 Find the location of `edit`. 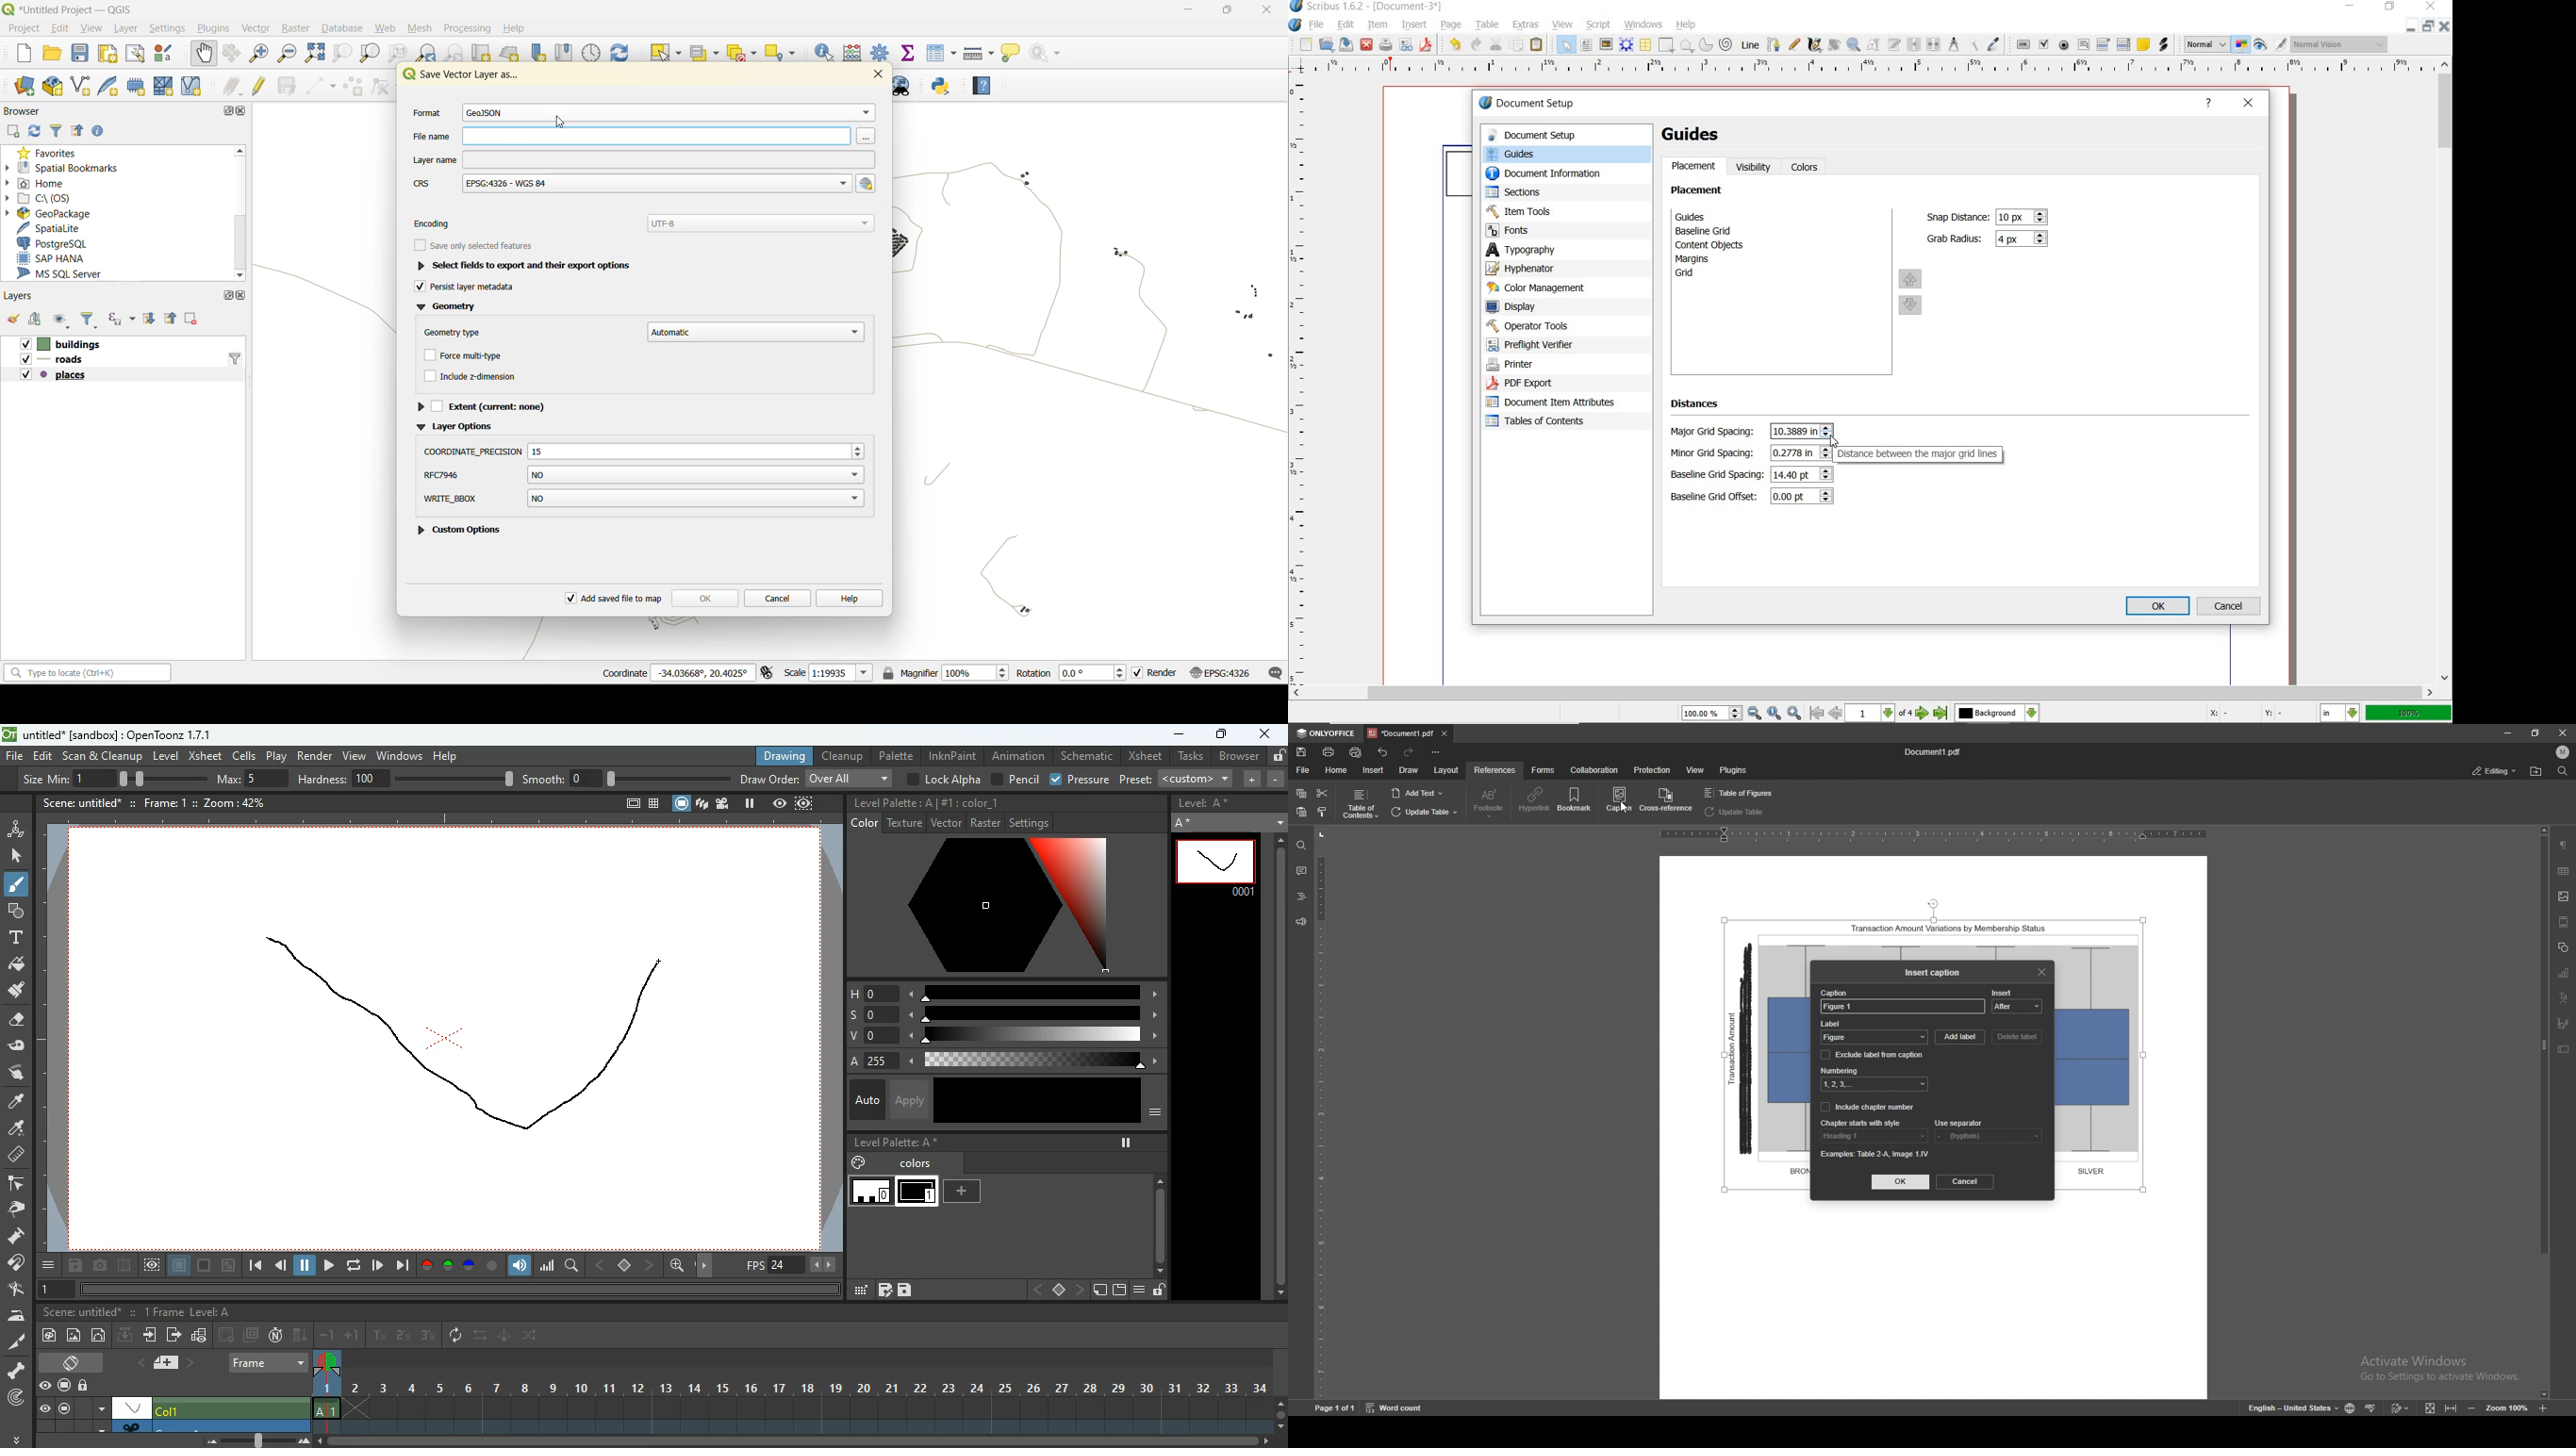

edit is located at coordinates (59, 28).